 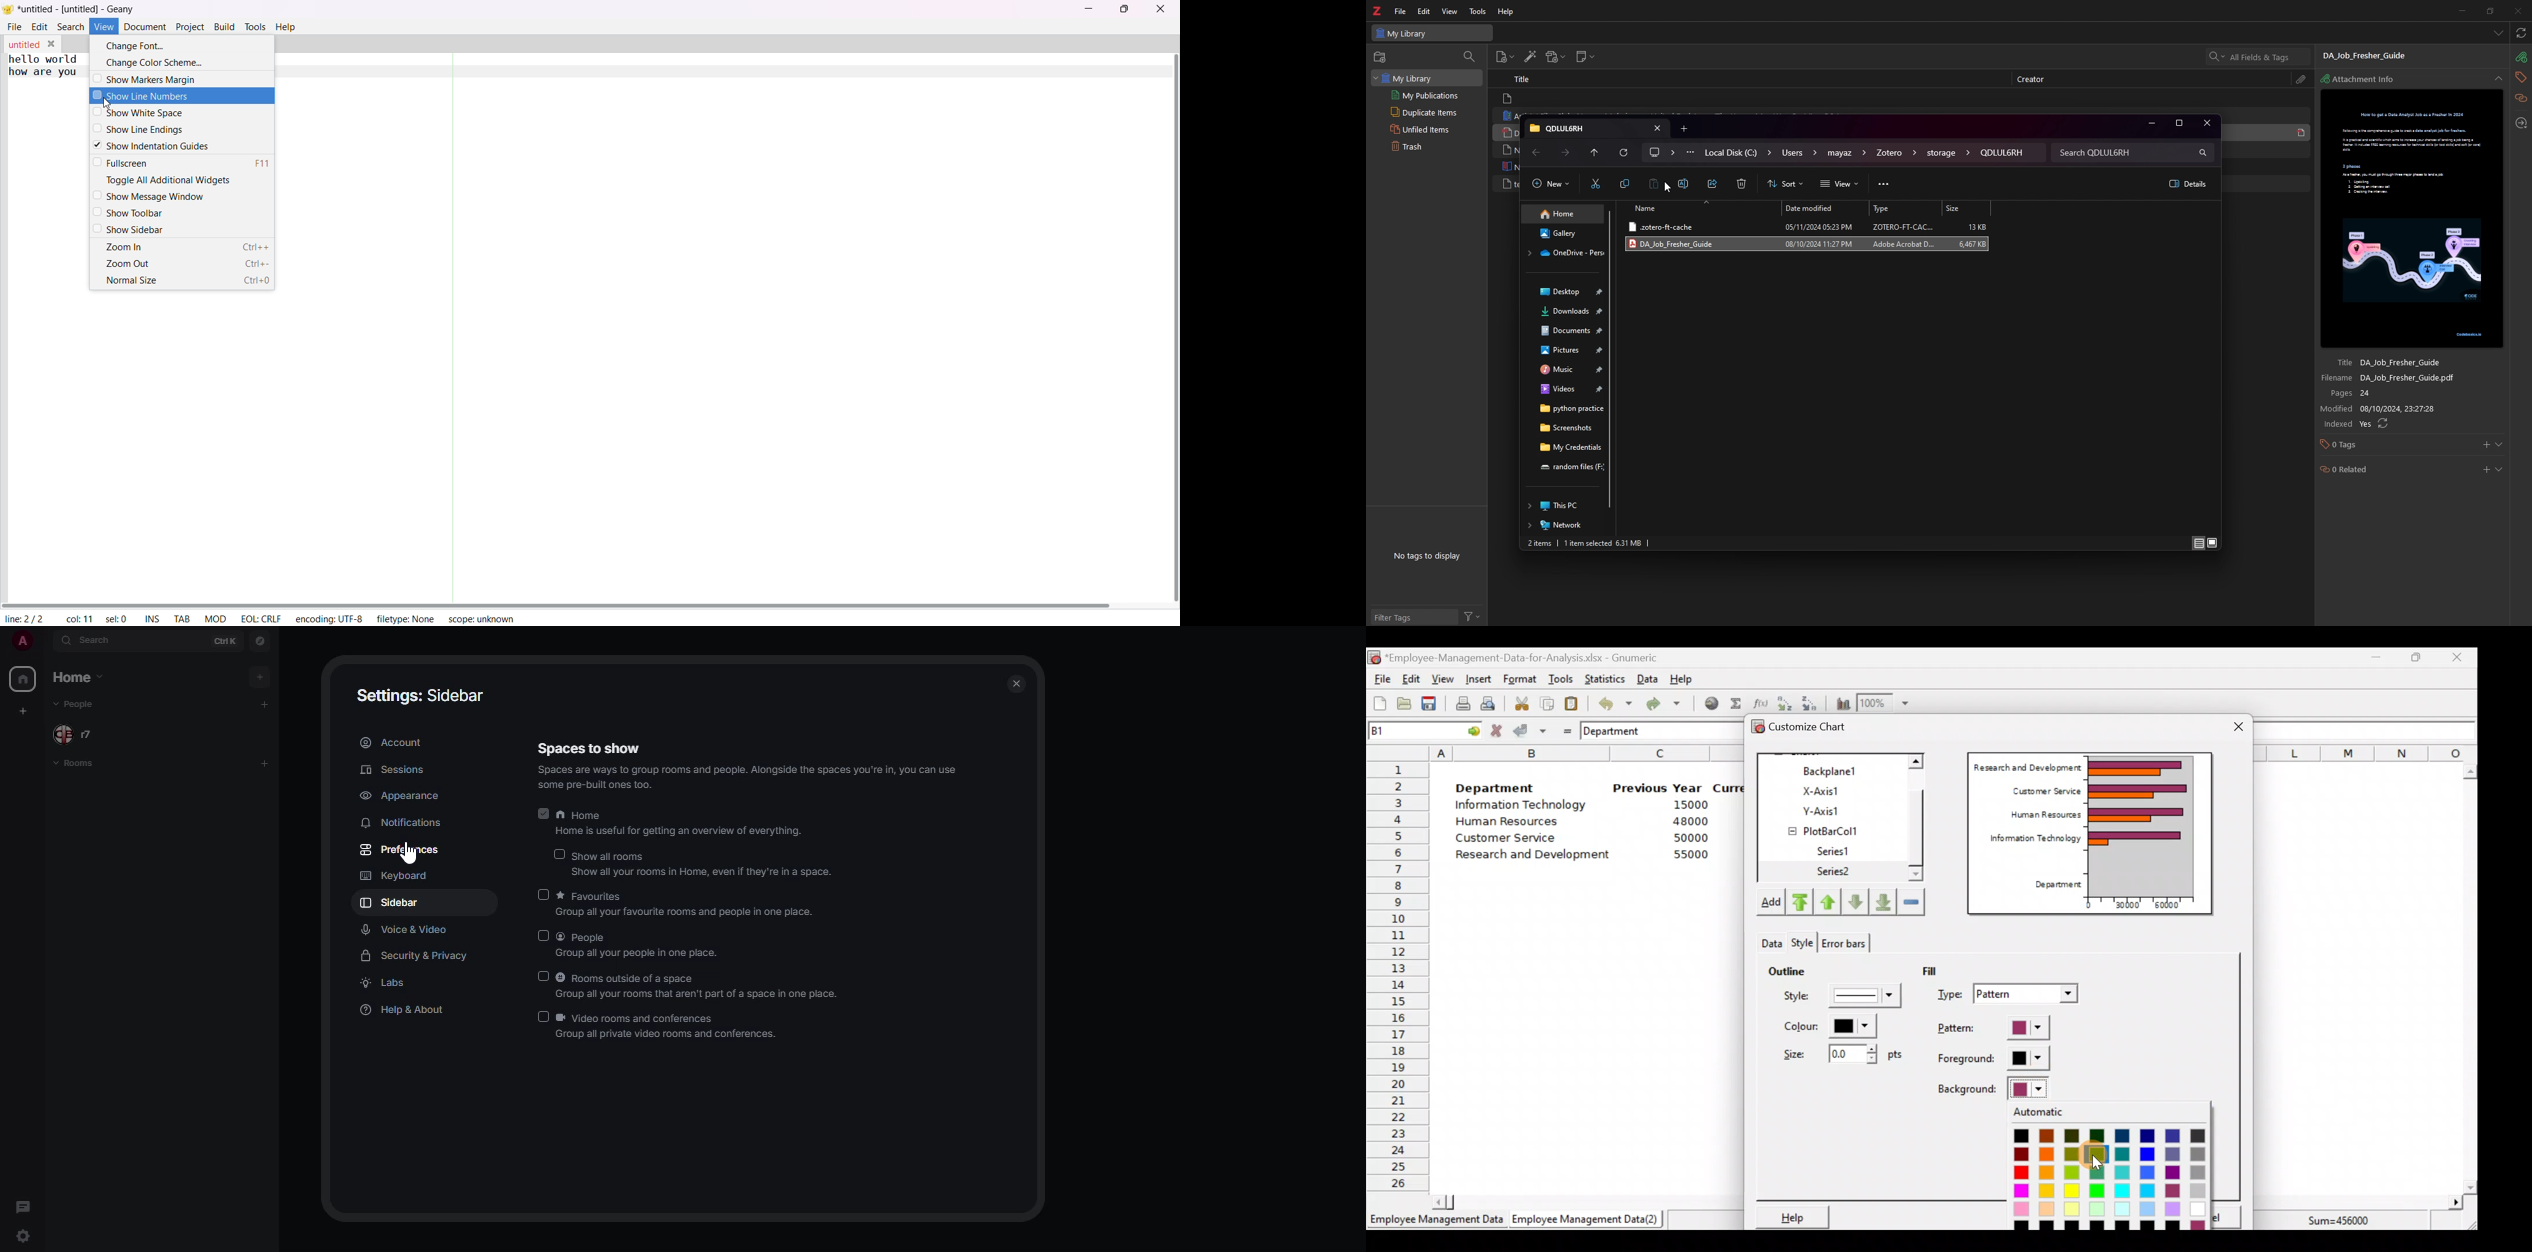 I want to click on home, so click(x=84, y=677).